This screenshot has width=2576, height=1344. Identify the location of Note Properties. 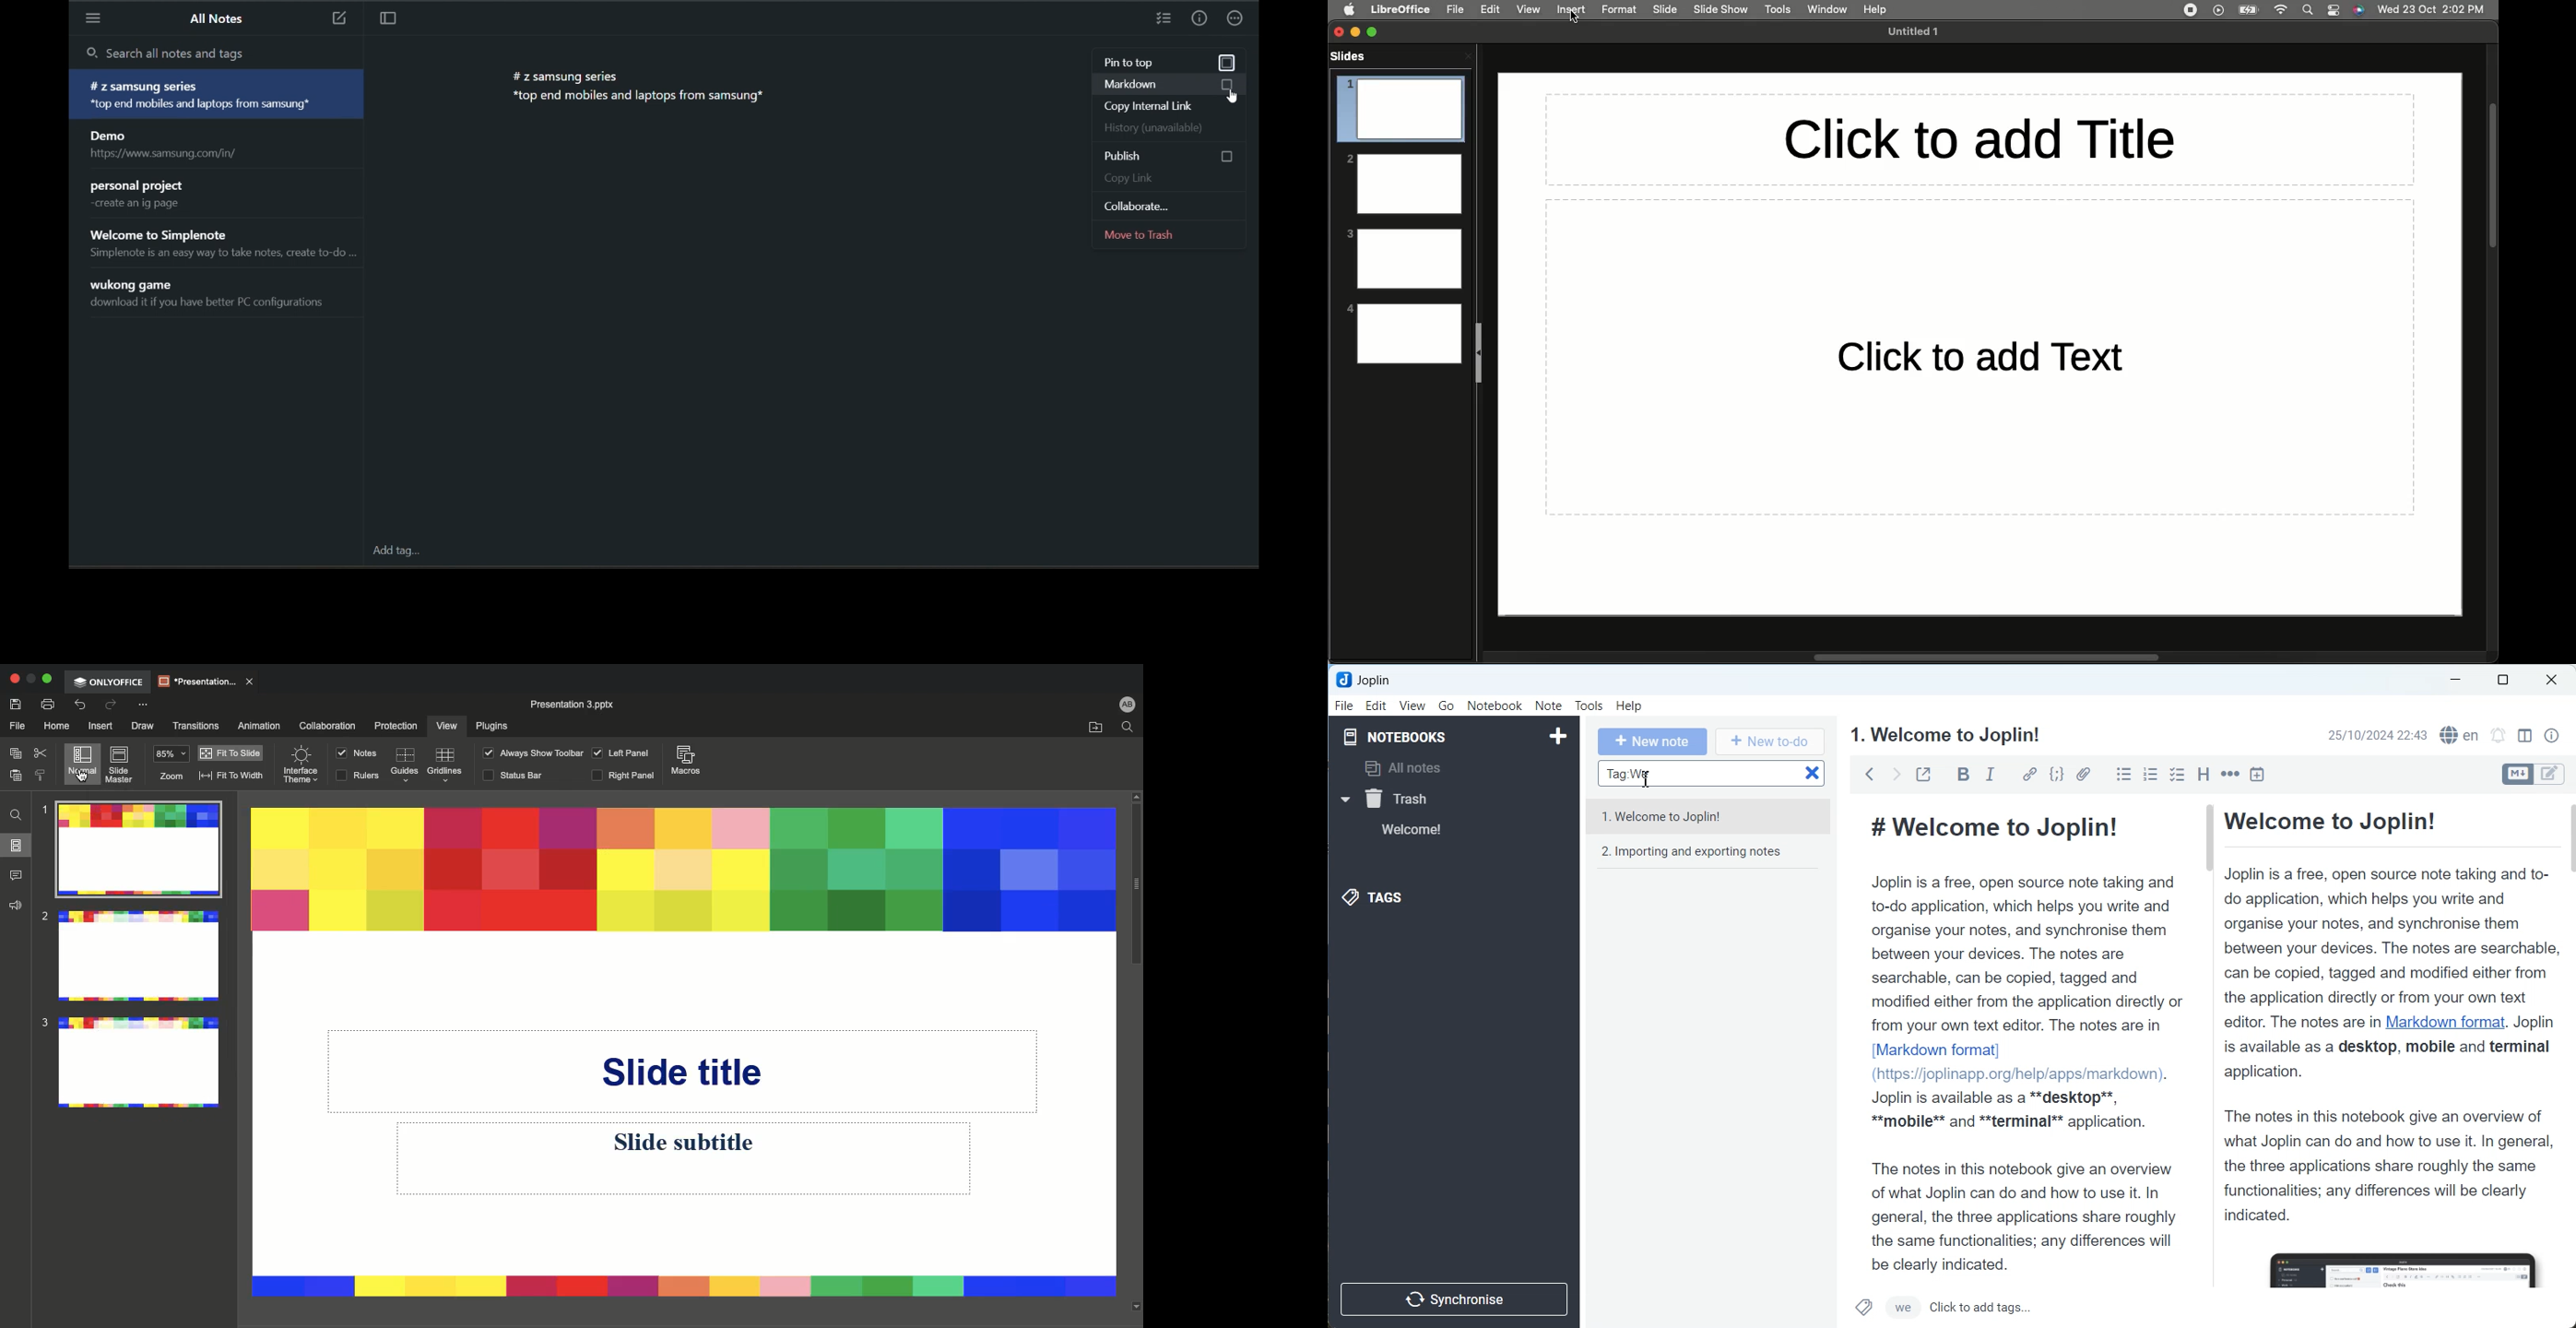
(2552, 735).